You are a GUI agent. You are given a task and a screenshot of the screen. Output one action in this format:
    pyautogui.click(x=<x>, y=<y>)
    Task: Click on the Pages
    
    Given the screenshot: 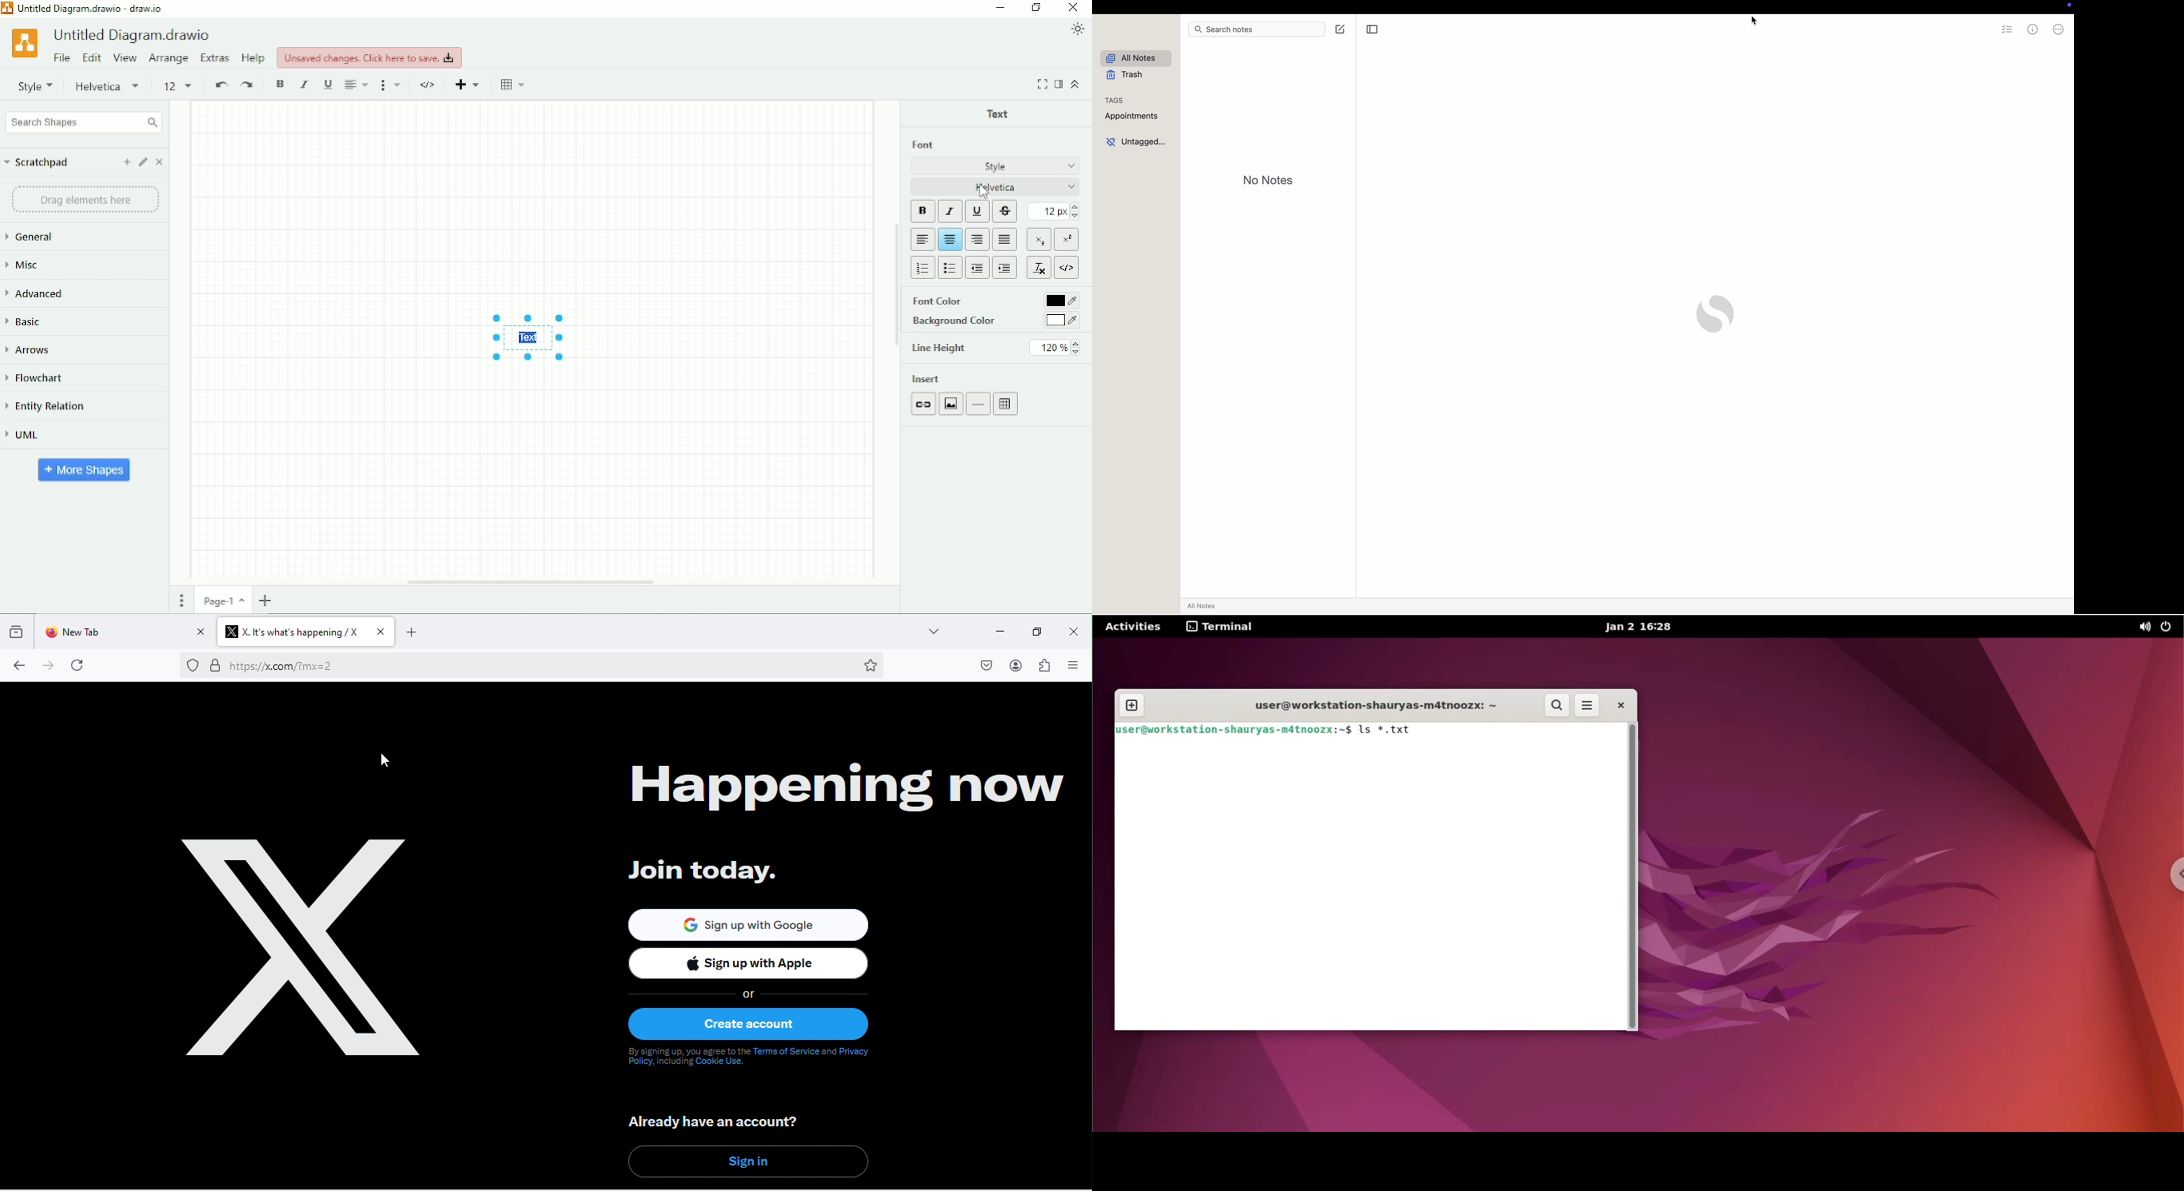 What is the action you would take?
    pyautogui.click(x=184, y=599)
    